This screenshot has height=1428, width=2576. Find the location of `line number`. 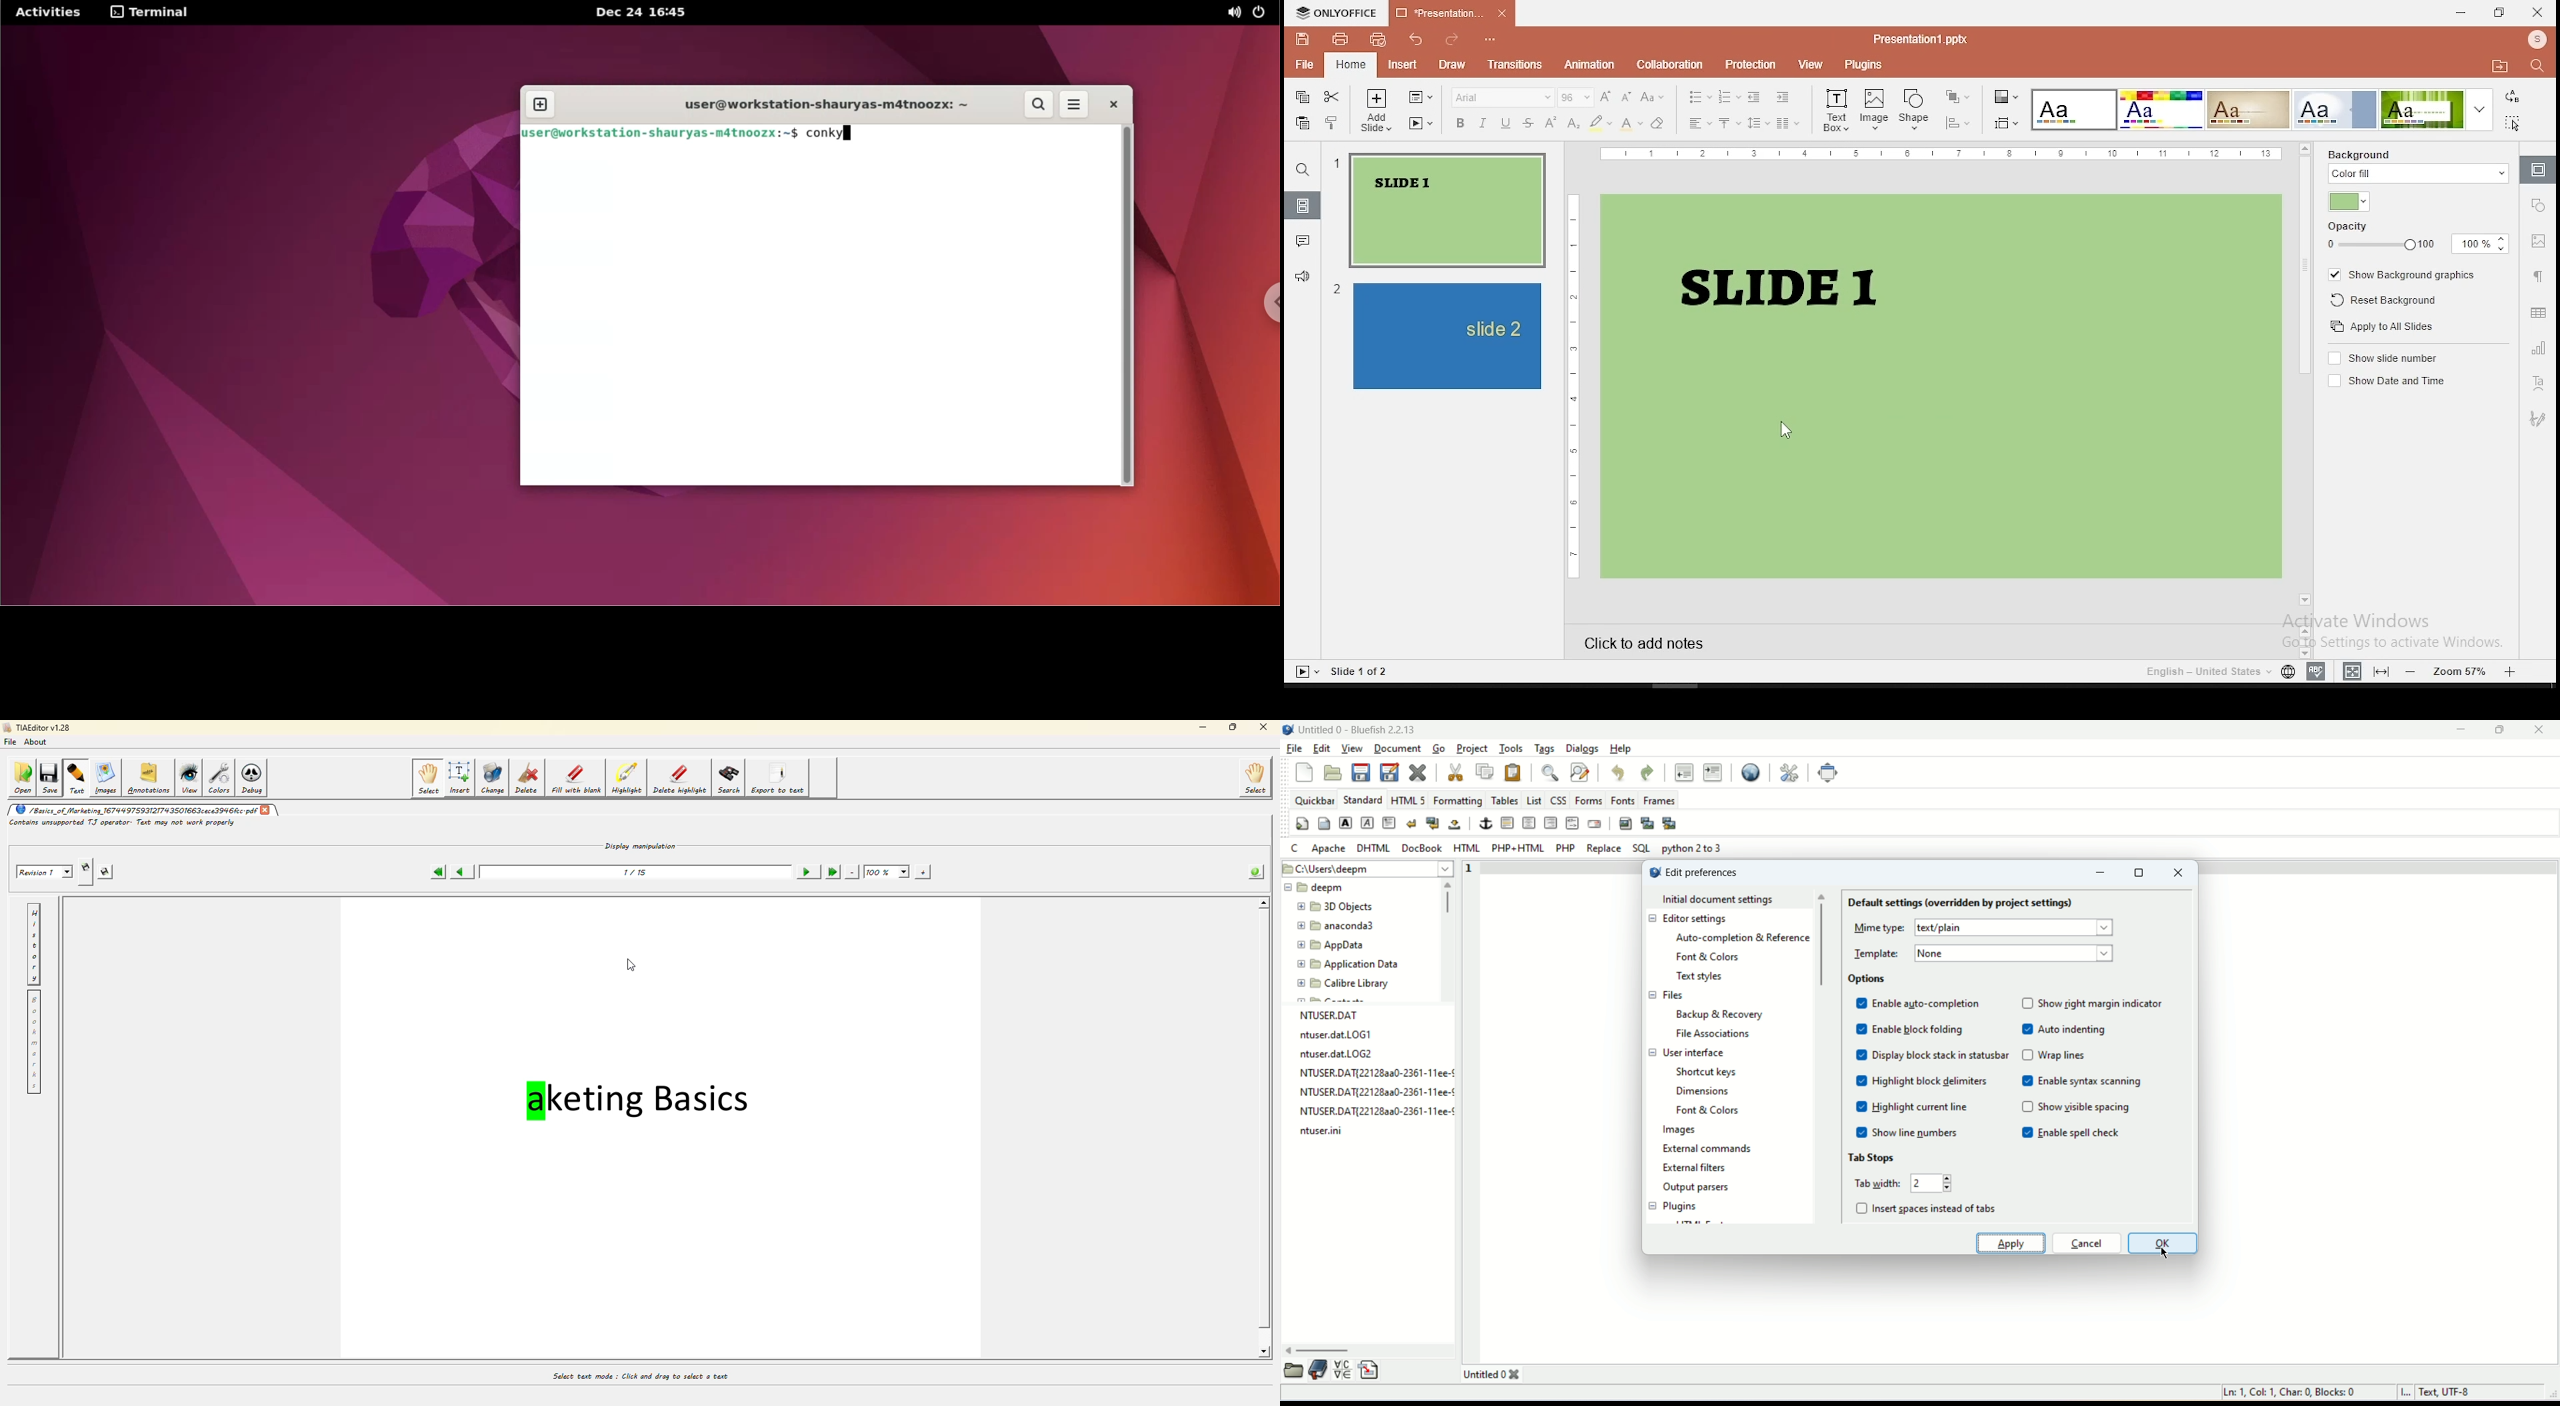

line number is located at coordinates (1473, 868).